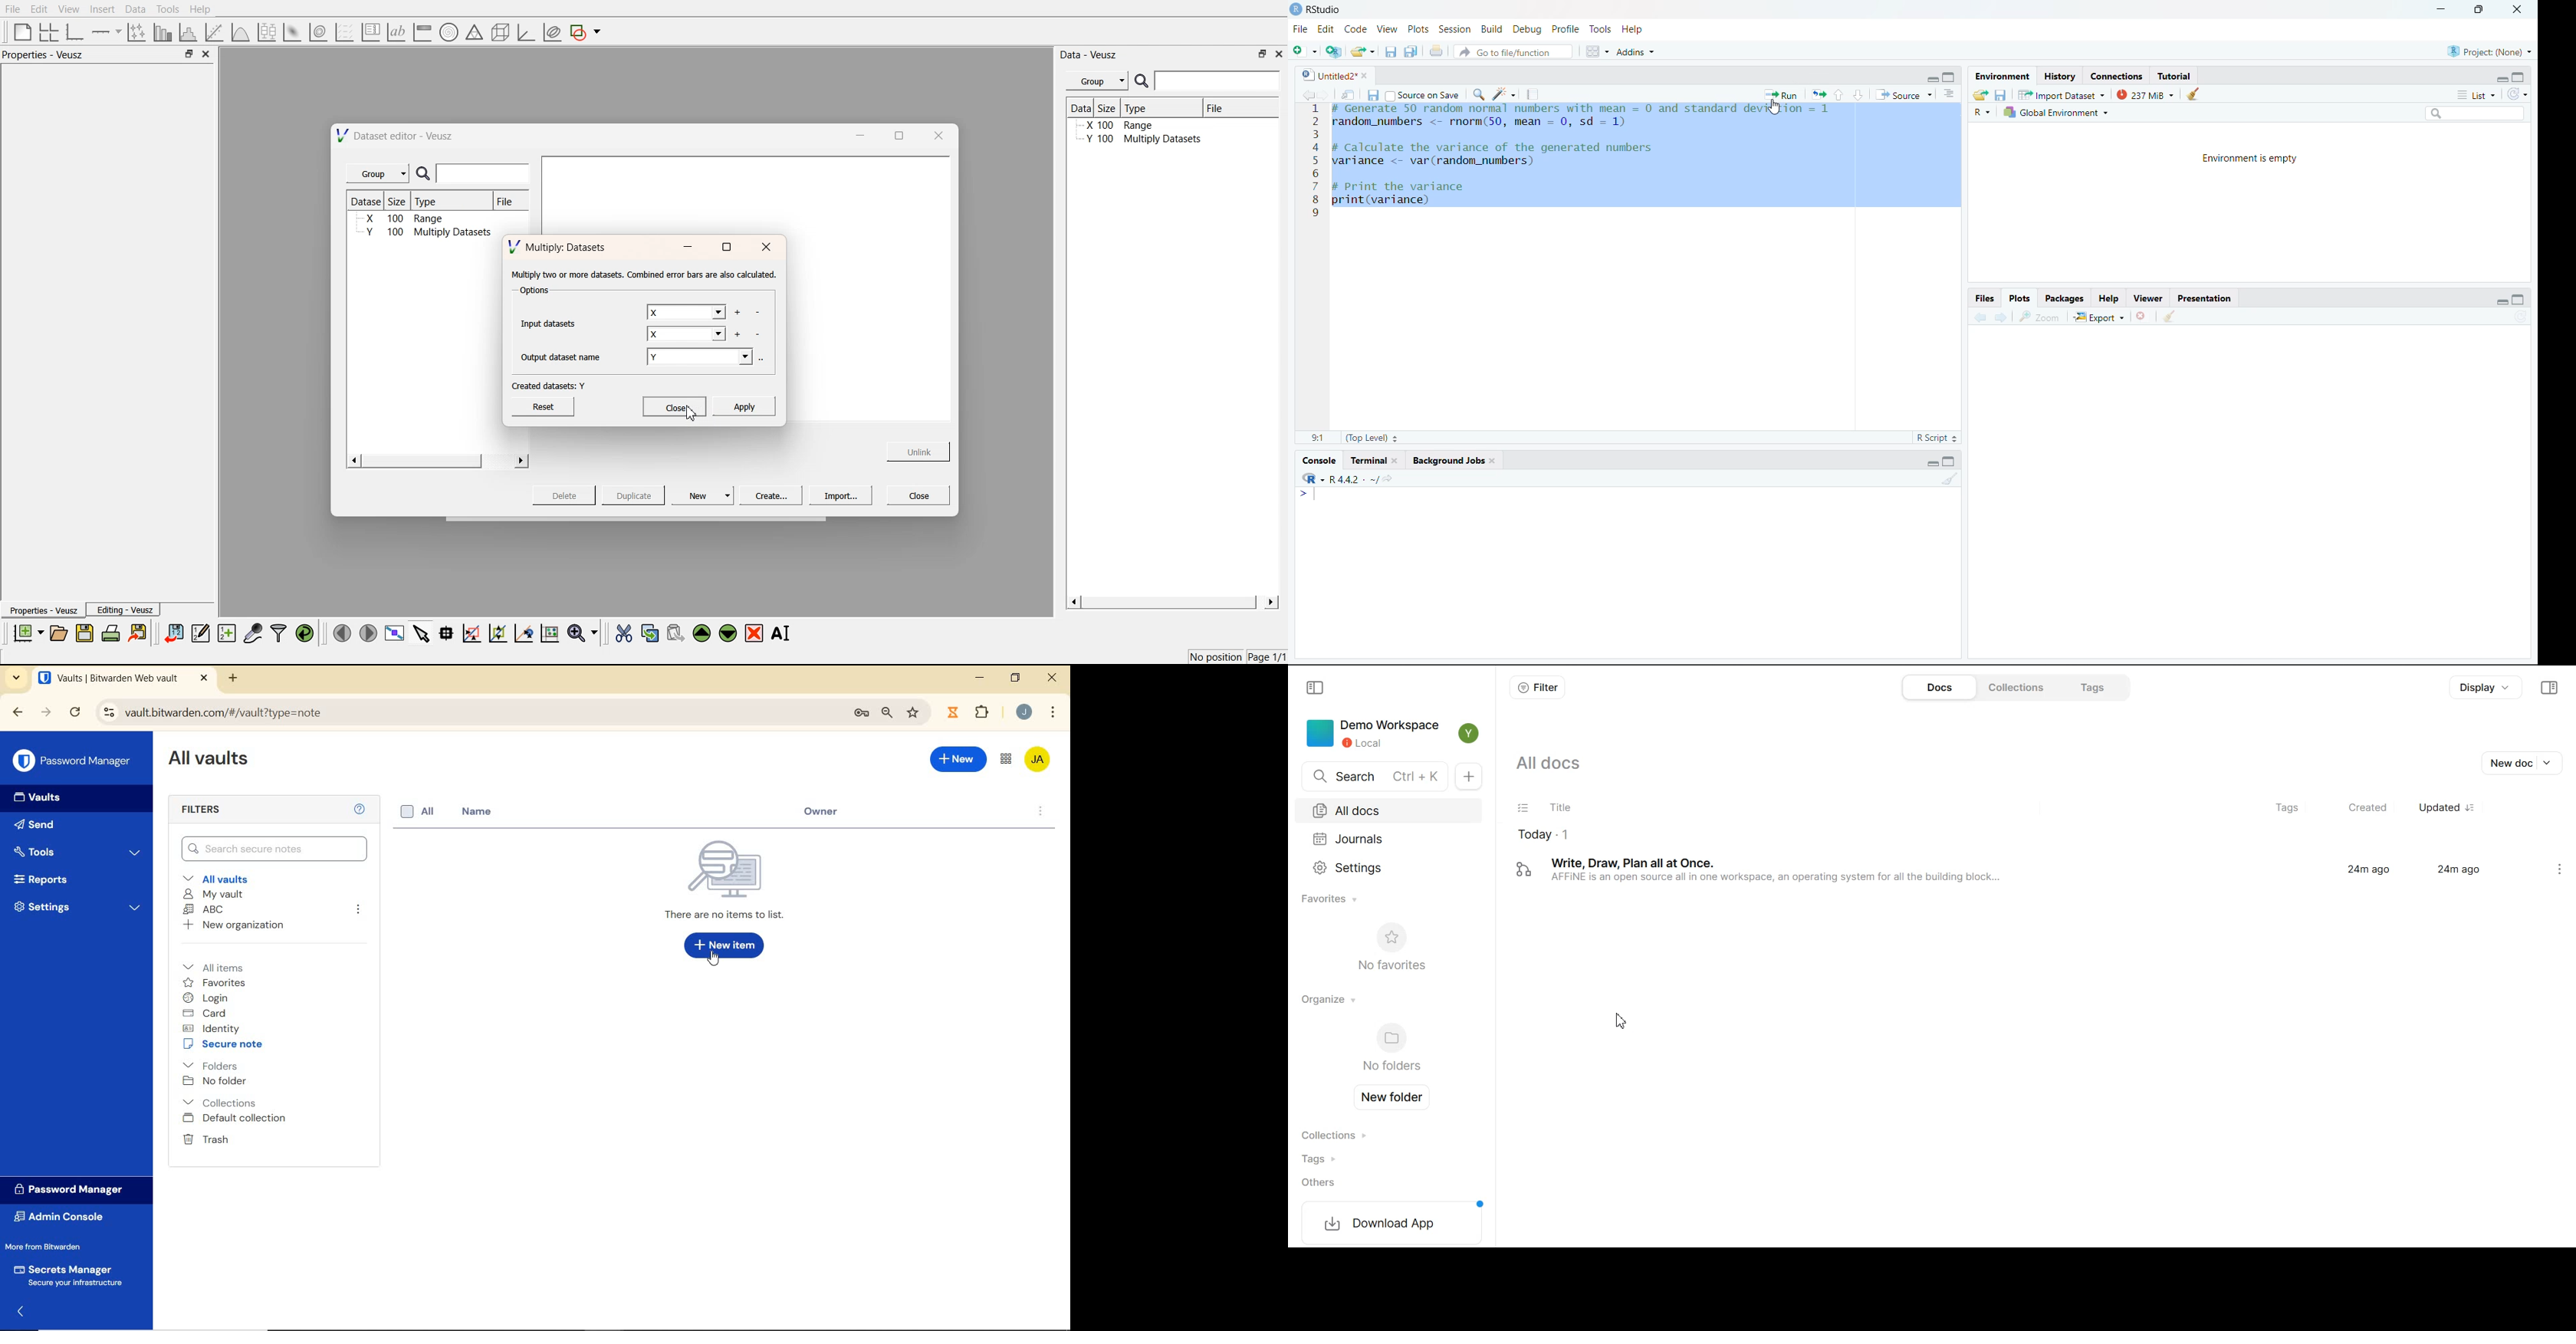 The image size is (2576, 1344). I want to click on up, so click(1839, 95).